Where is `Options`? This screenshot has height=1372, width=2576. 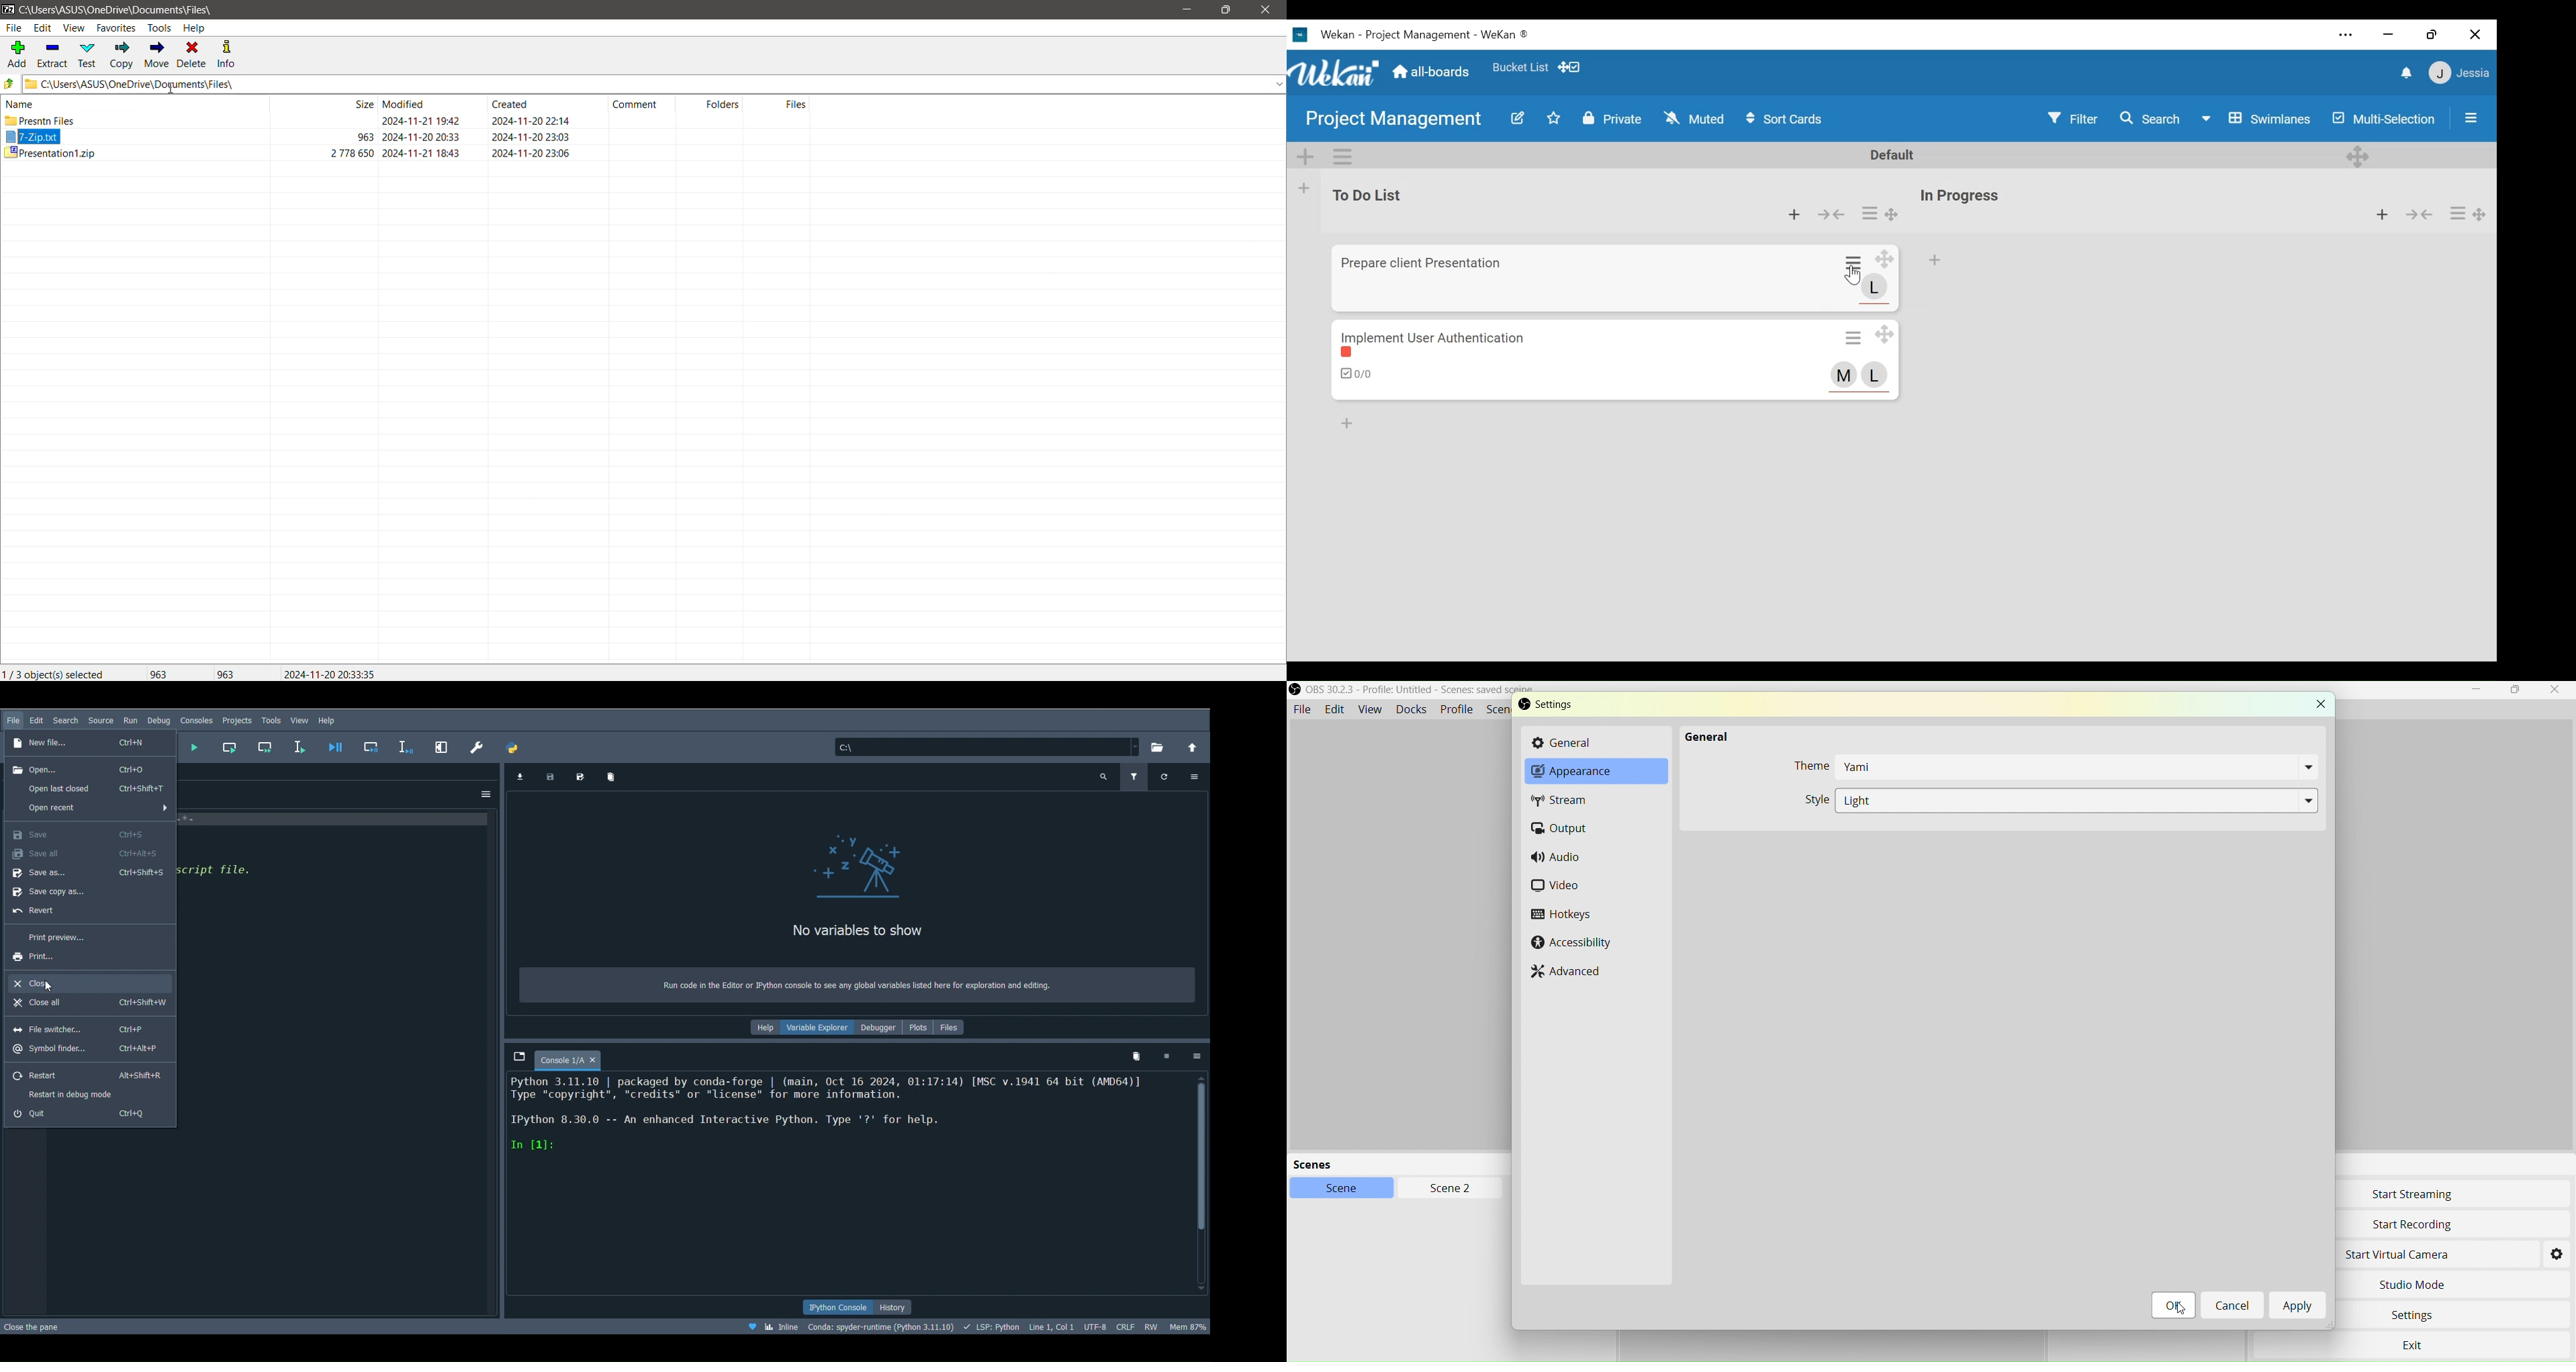
Options is located at coordinates (1198, 777).